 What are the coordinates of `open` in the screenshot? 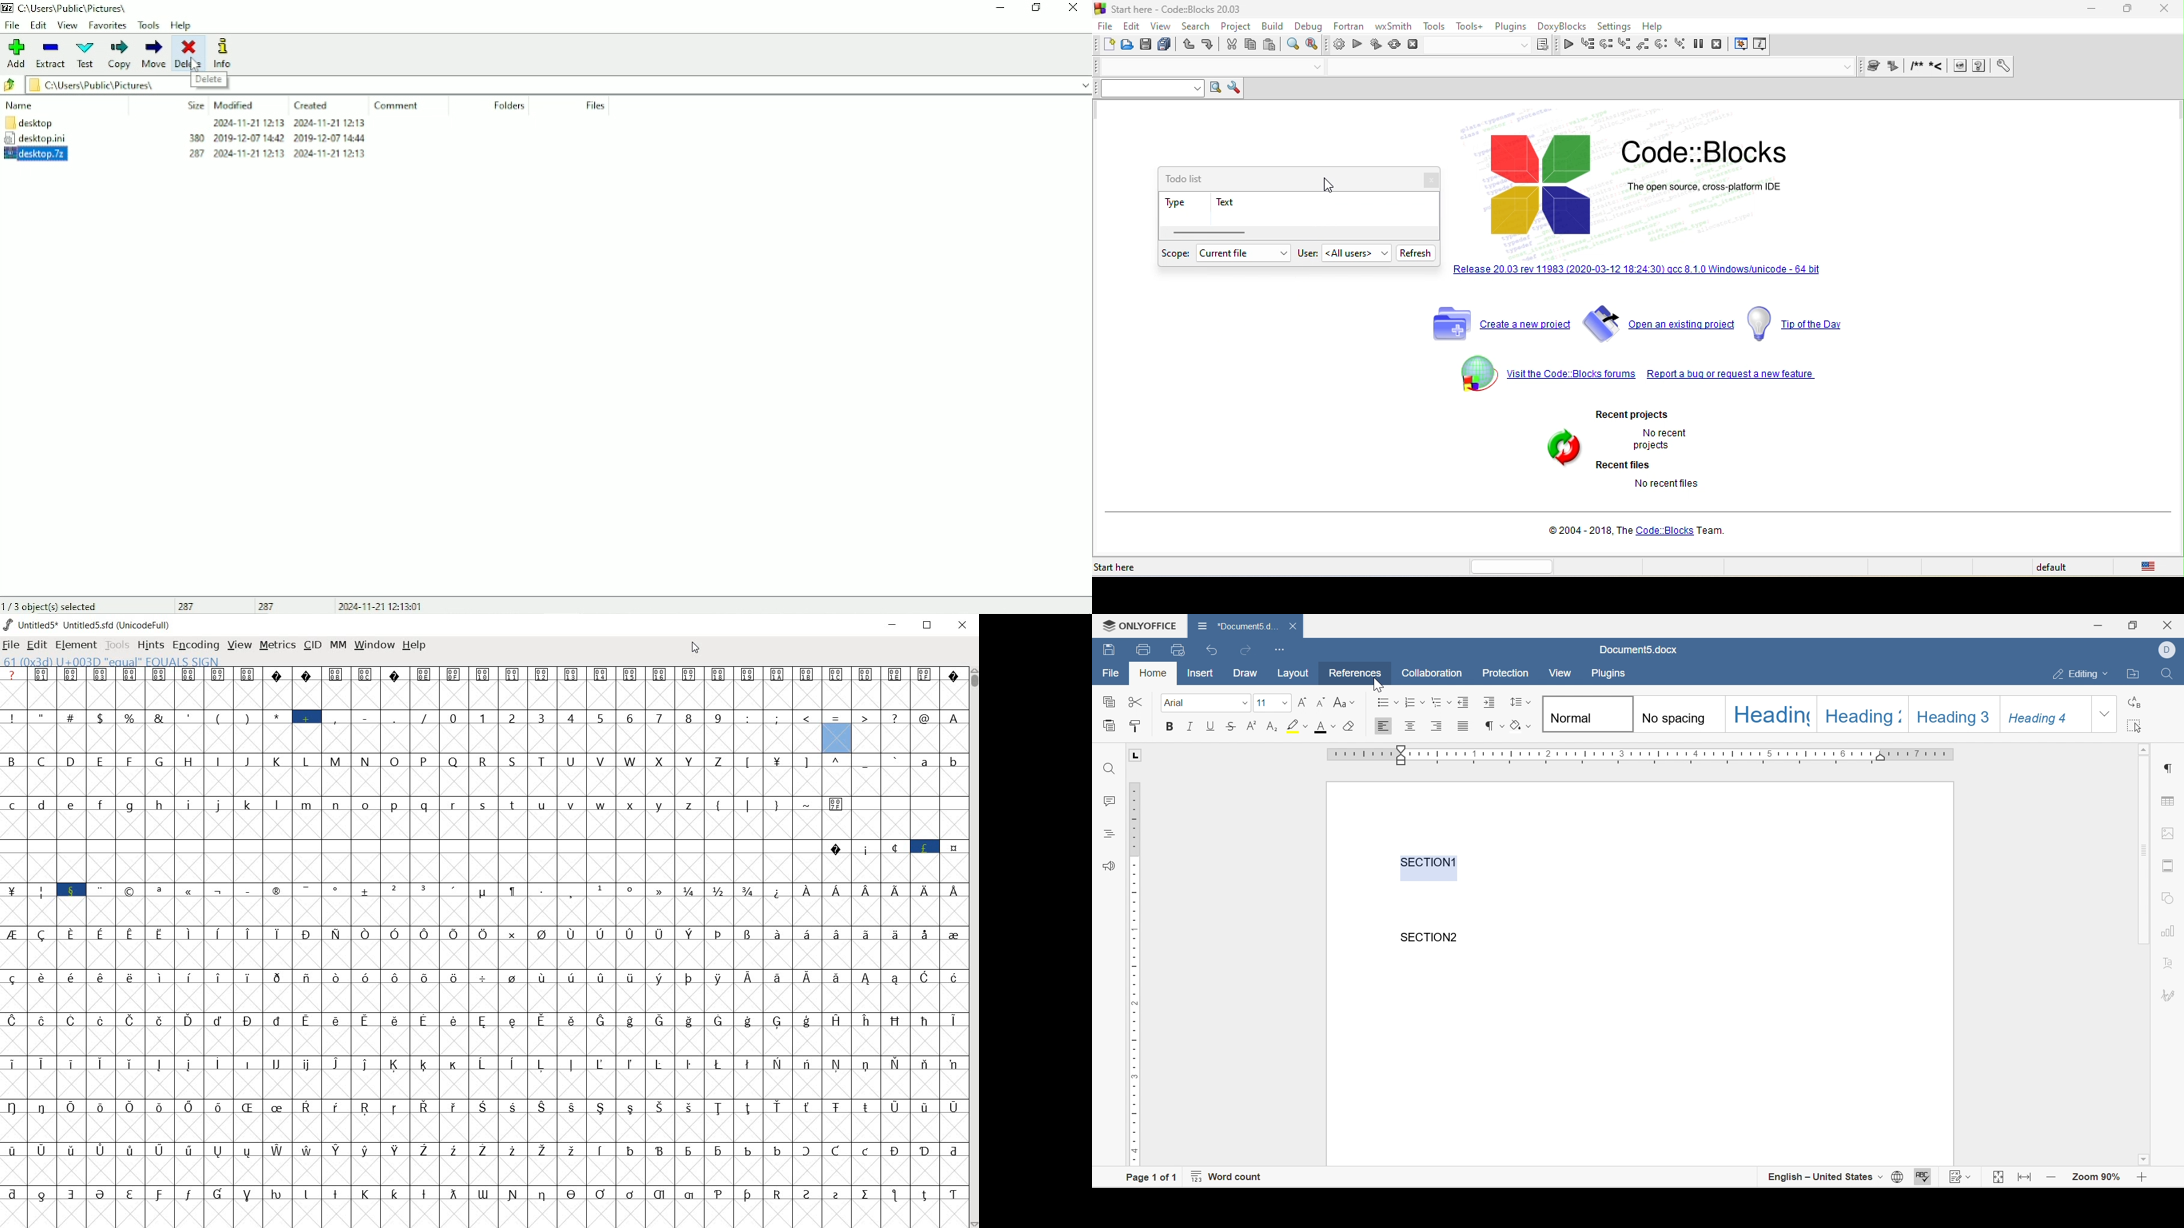 It's located at (1130, 45).